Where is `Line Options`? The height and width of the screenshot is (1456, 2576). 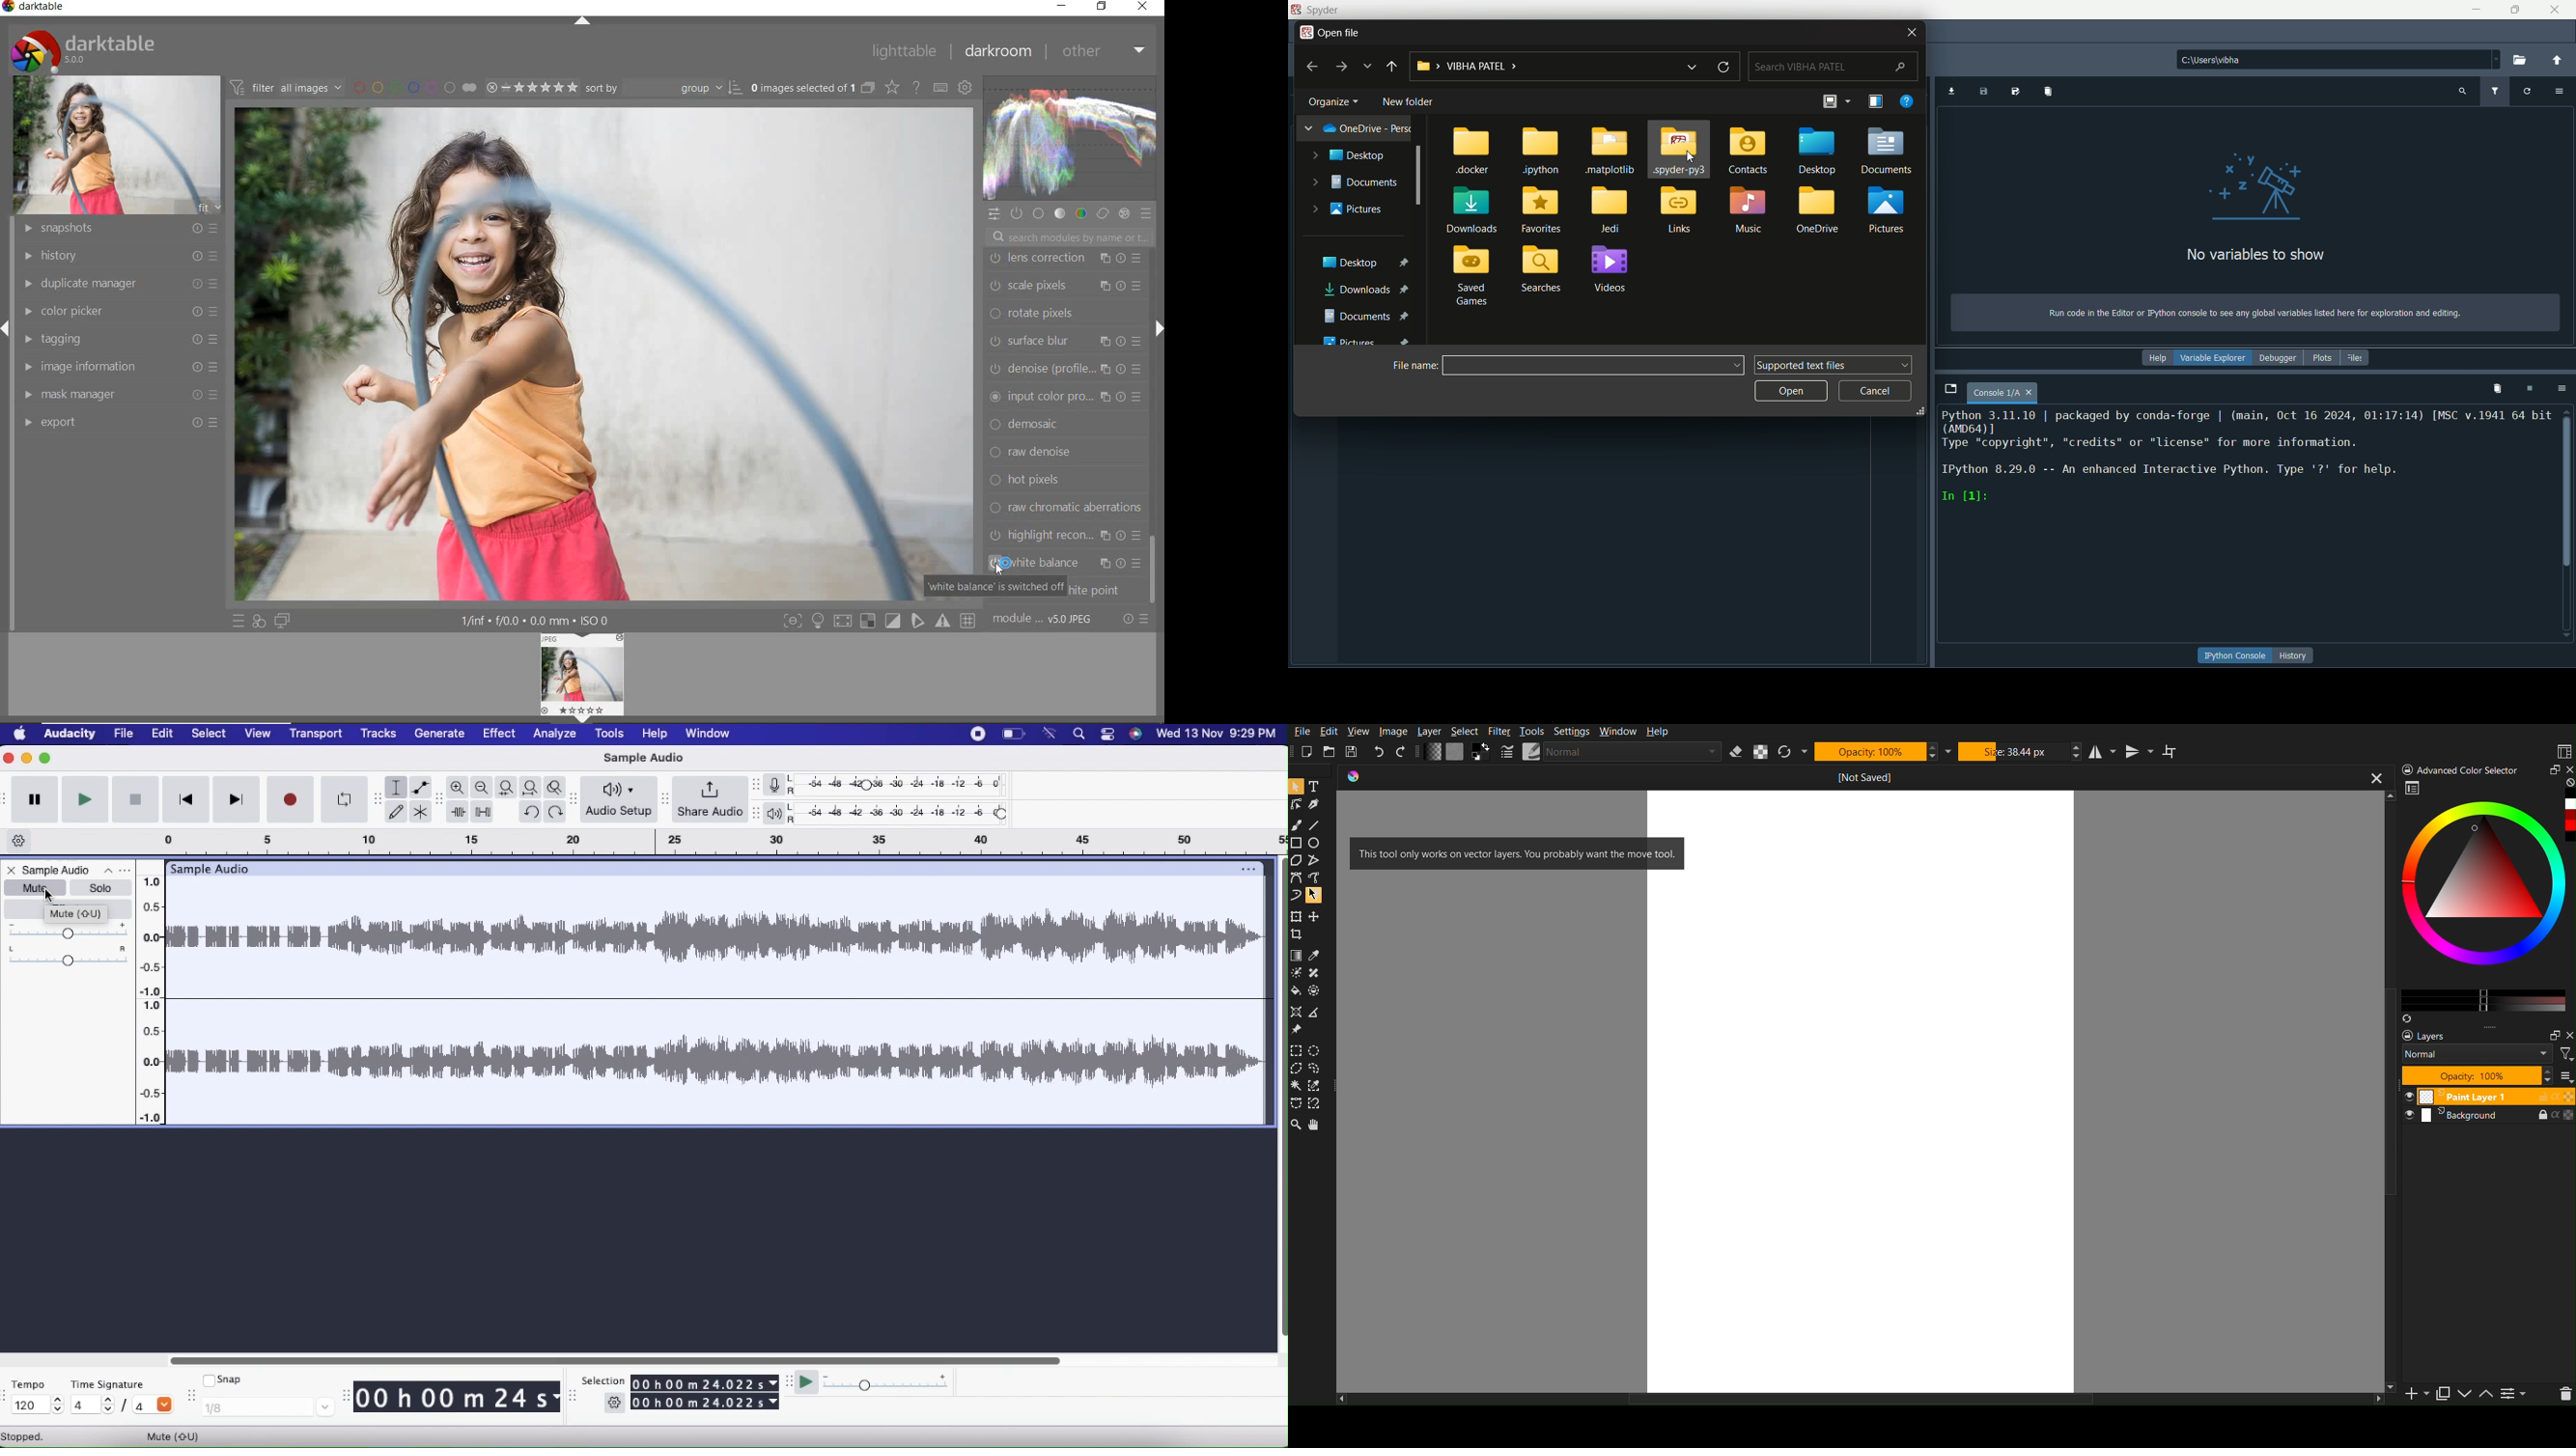
Line Options is located at coordinates (1508, 752).